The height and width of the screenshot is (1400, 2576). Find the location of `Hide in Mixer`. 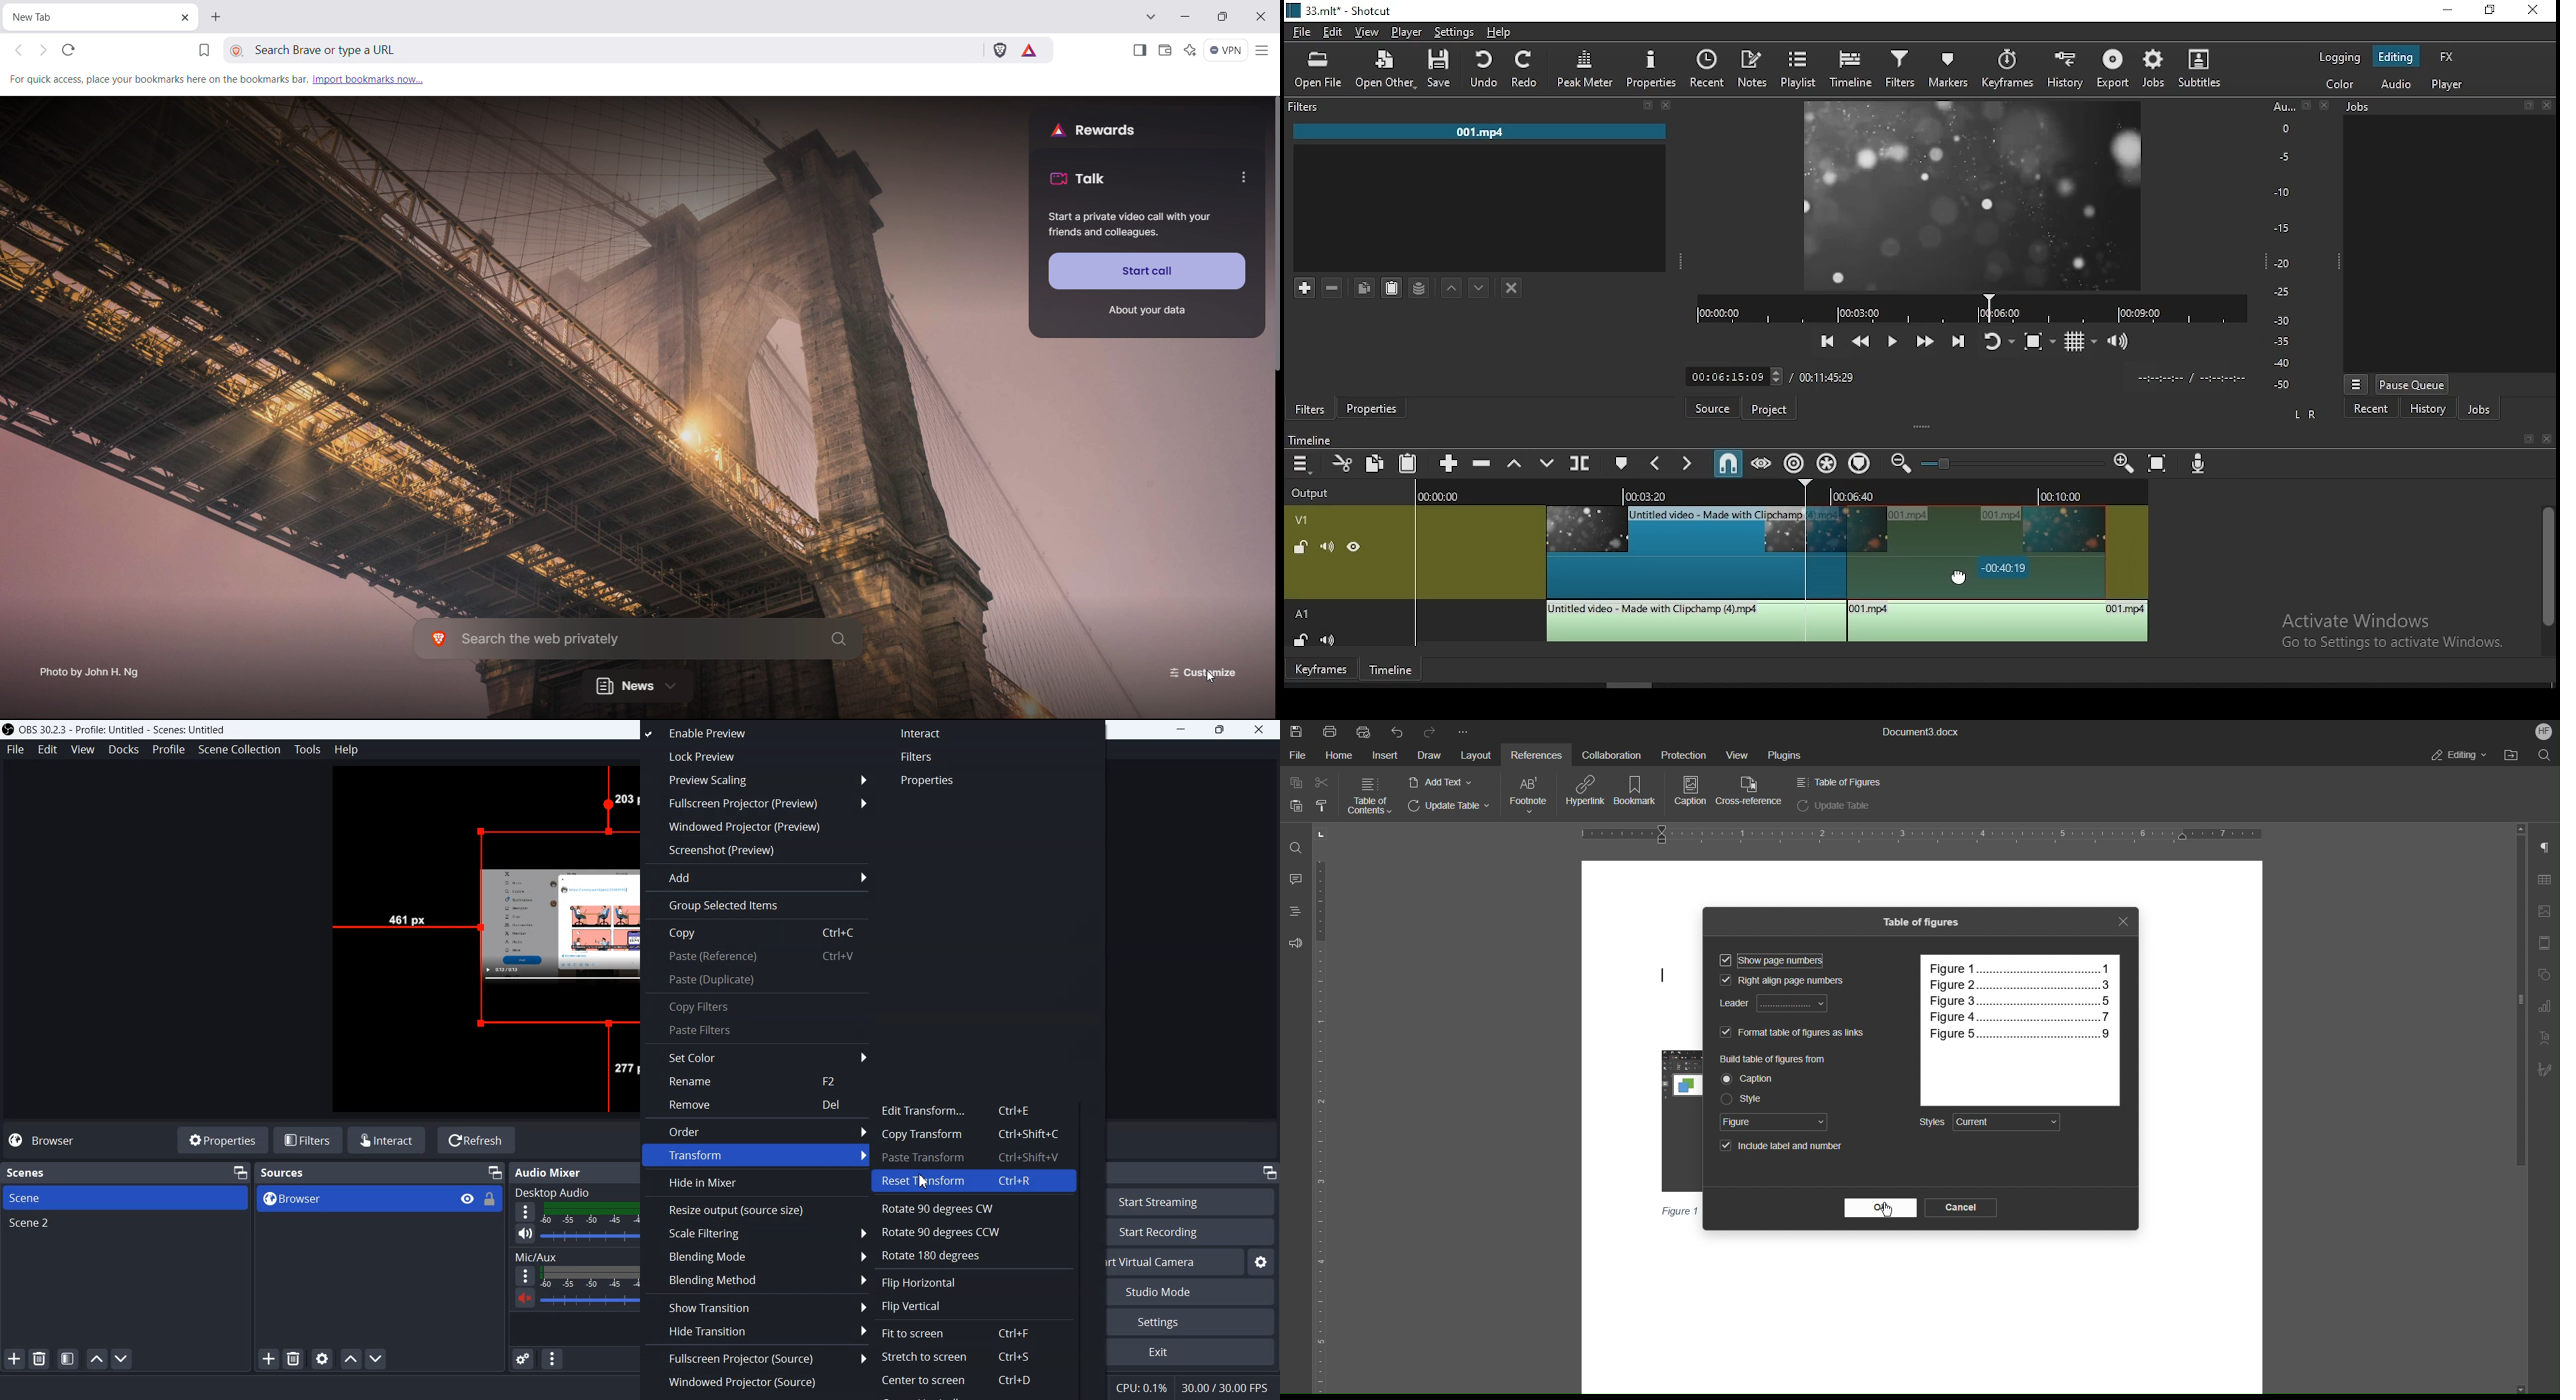

Hide in Mixer is located at coordinates (755, 1181).